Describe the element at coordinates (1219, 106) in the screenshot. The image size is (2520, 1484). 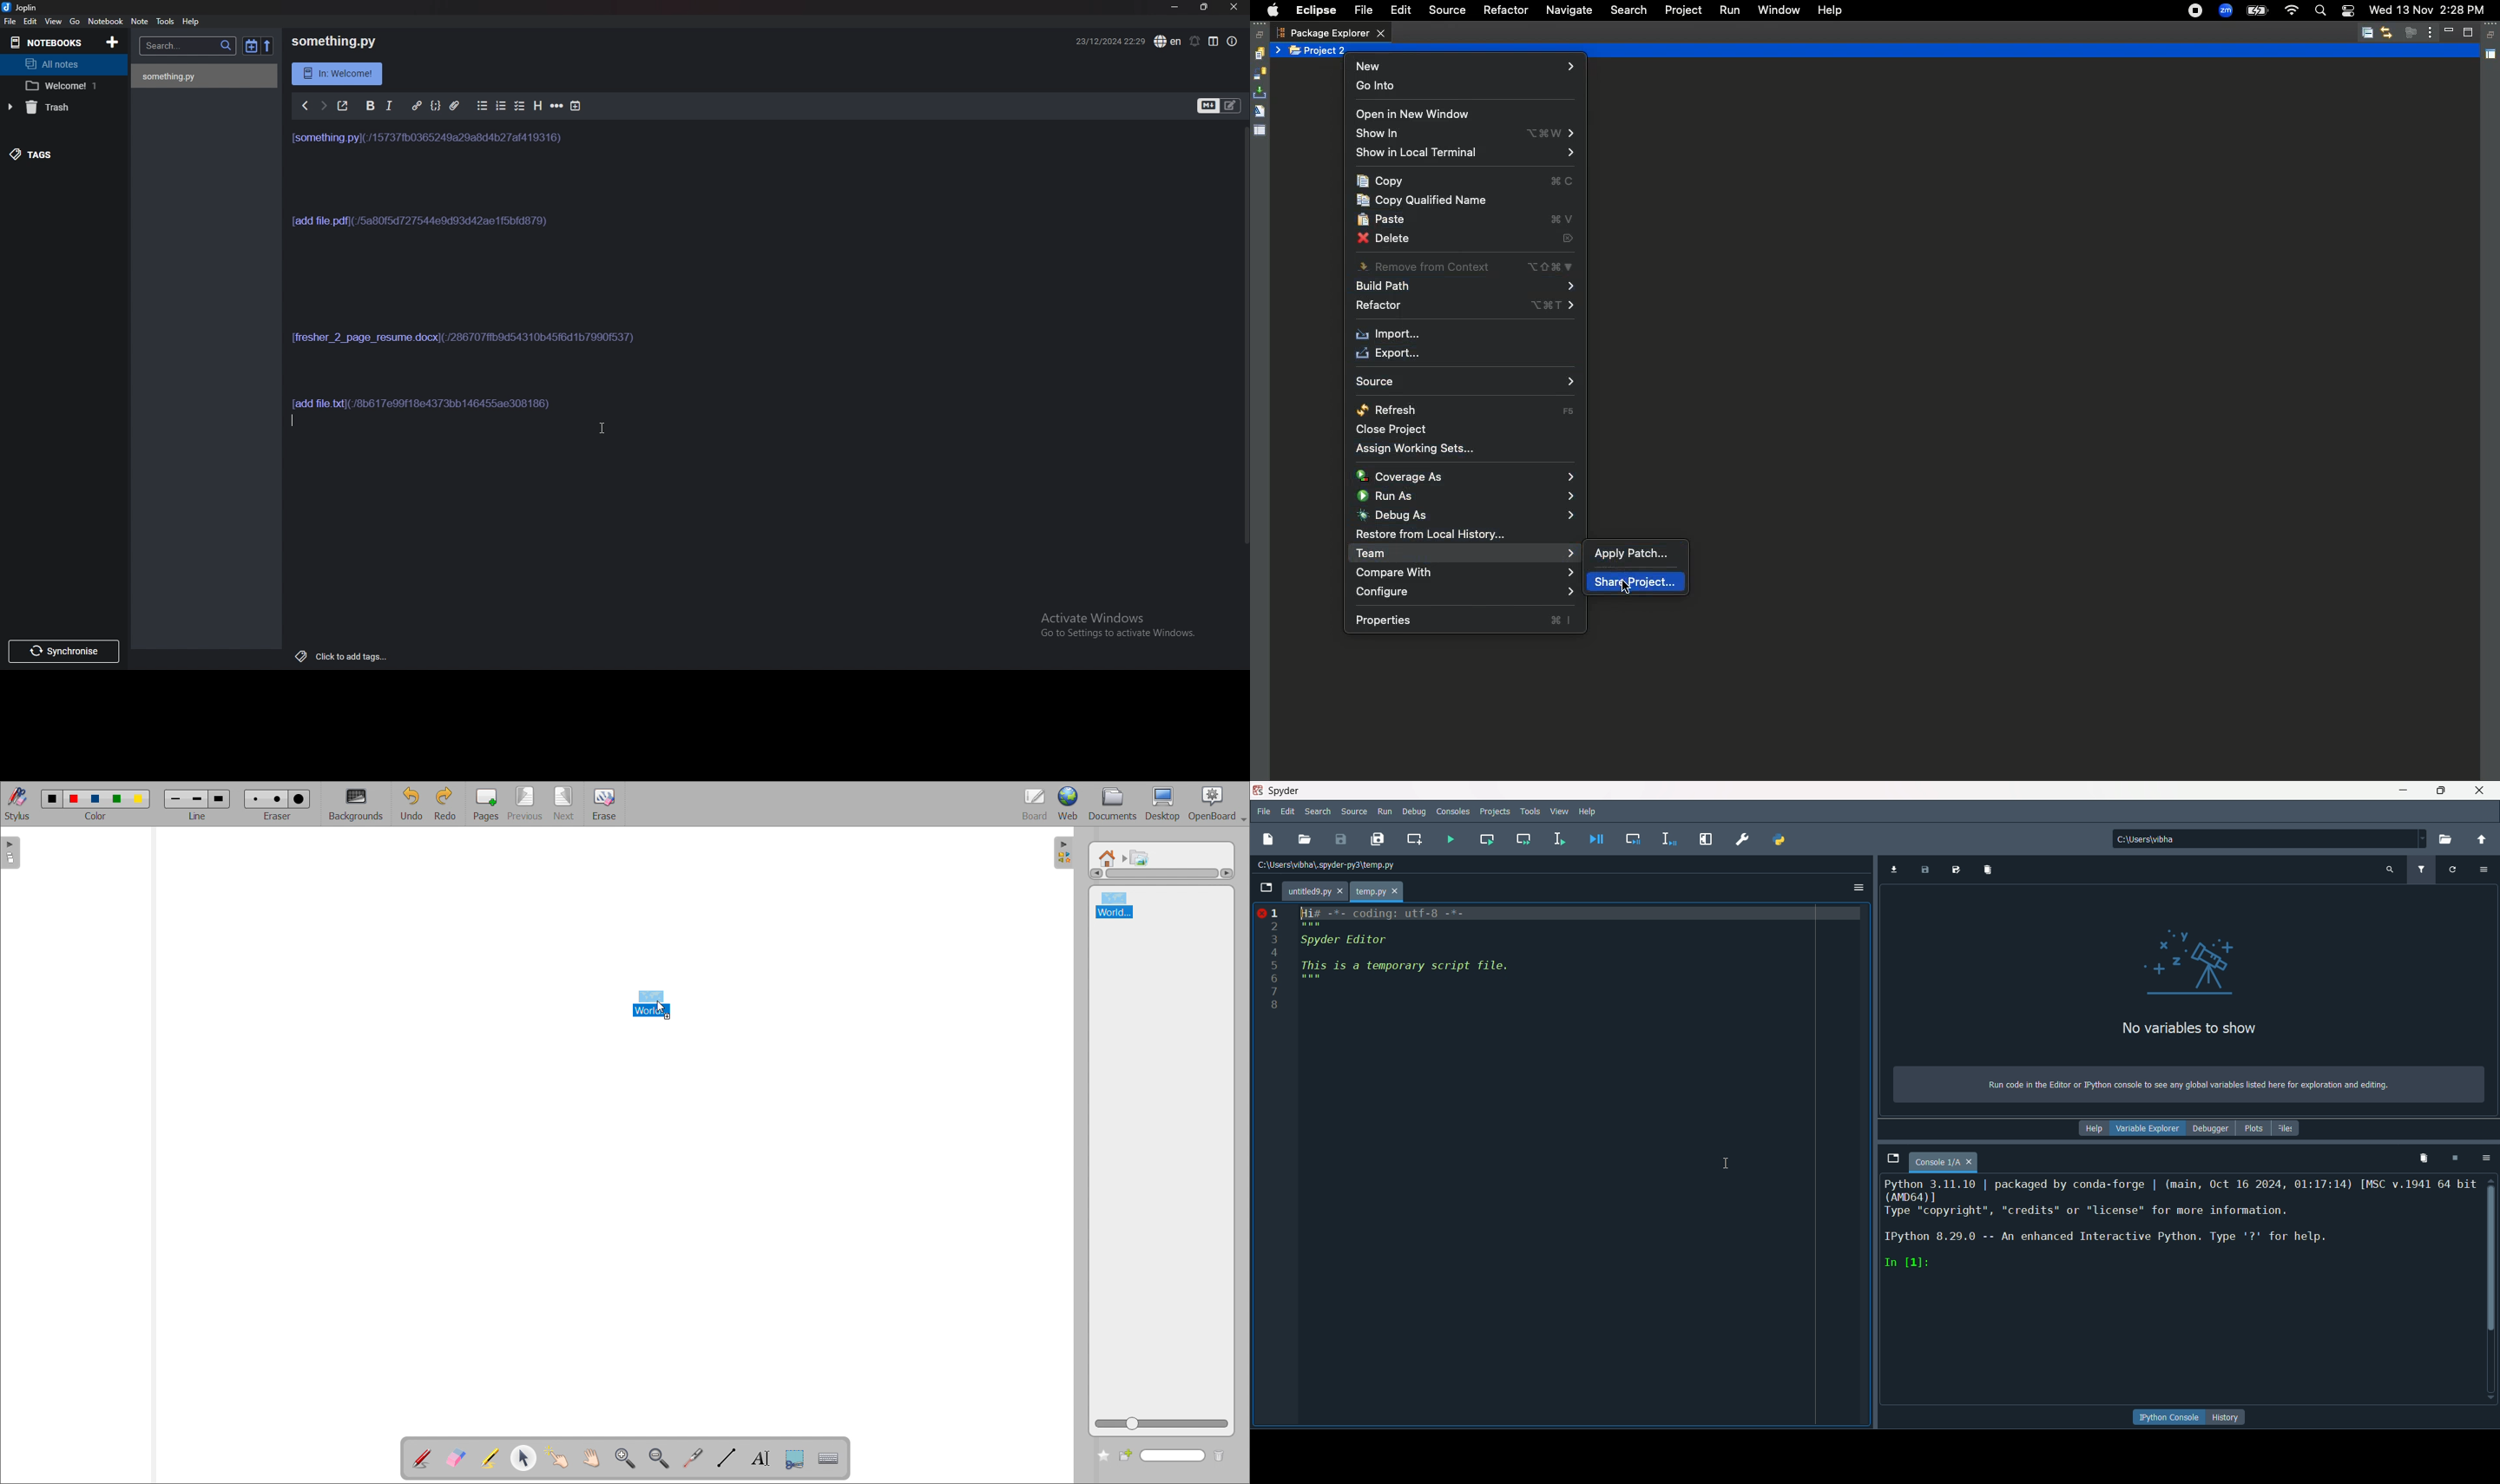
I see `toggle editor` at that location.